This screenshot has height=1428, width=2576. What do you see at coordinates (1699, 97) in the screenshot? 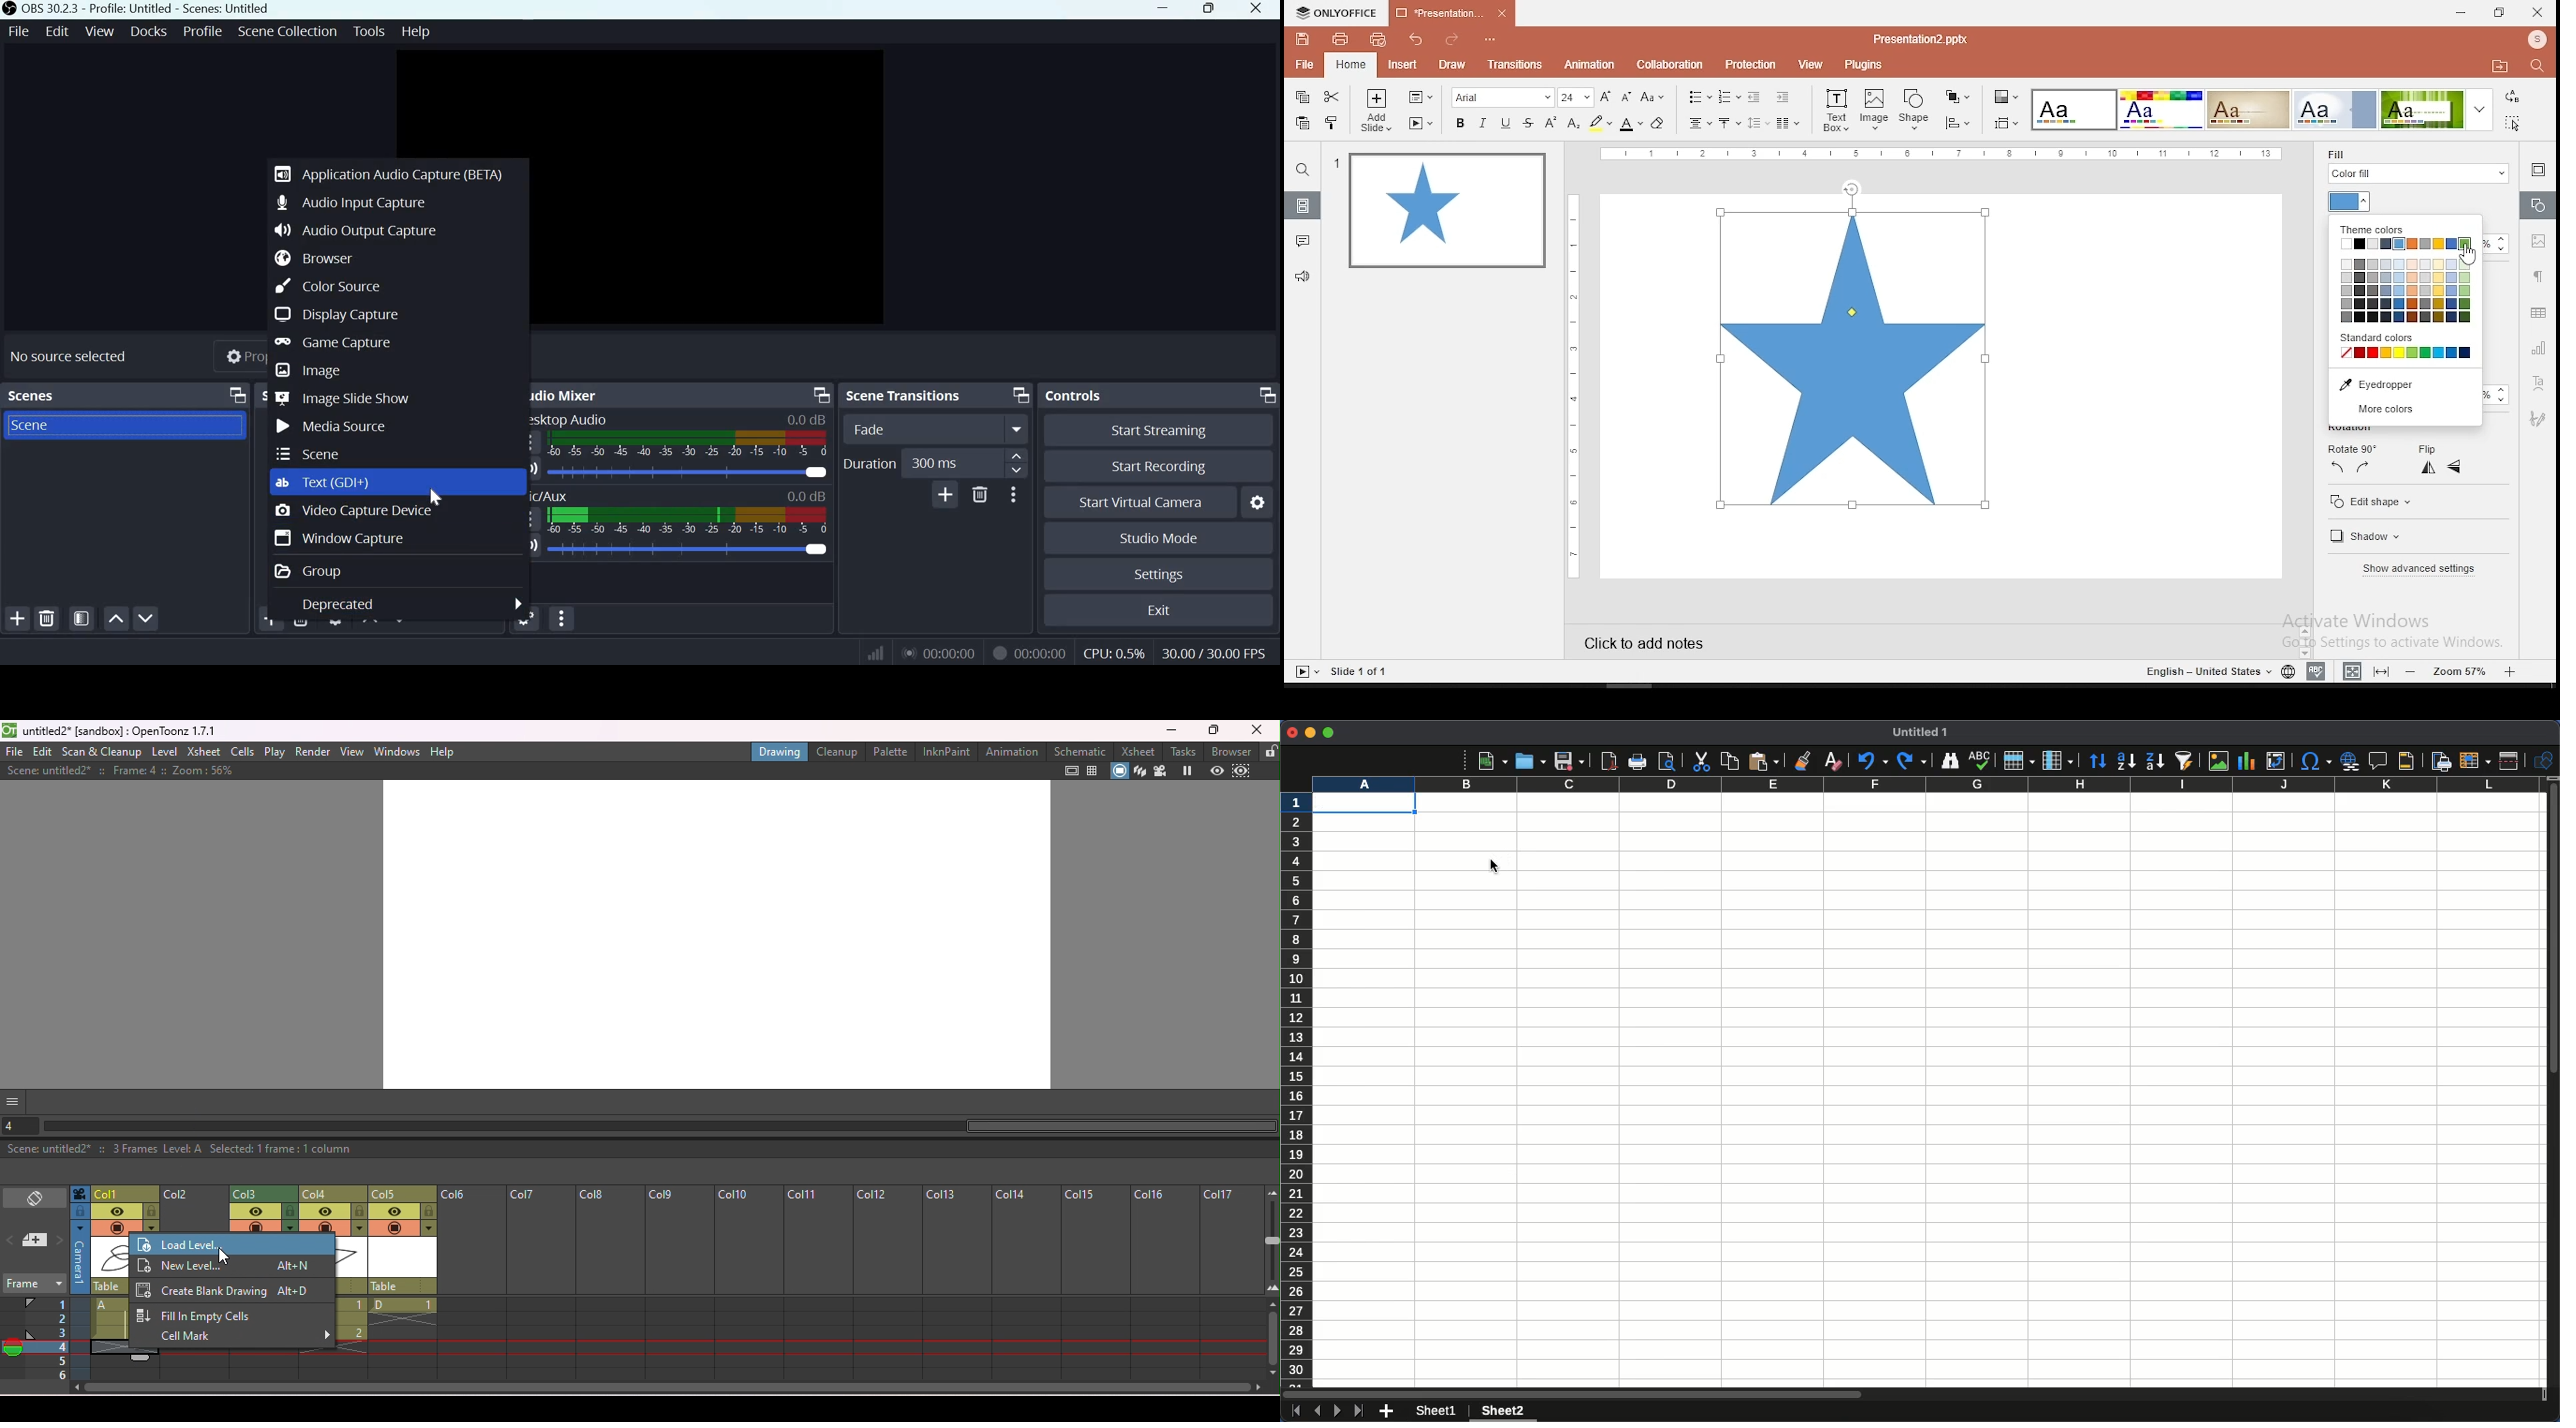
I see `bullets` at bounding box center [1699, 97].